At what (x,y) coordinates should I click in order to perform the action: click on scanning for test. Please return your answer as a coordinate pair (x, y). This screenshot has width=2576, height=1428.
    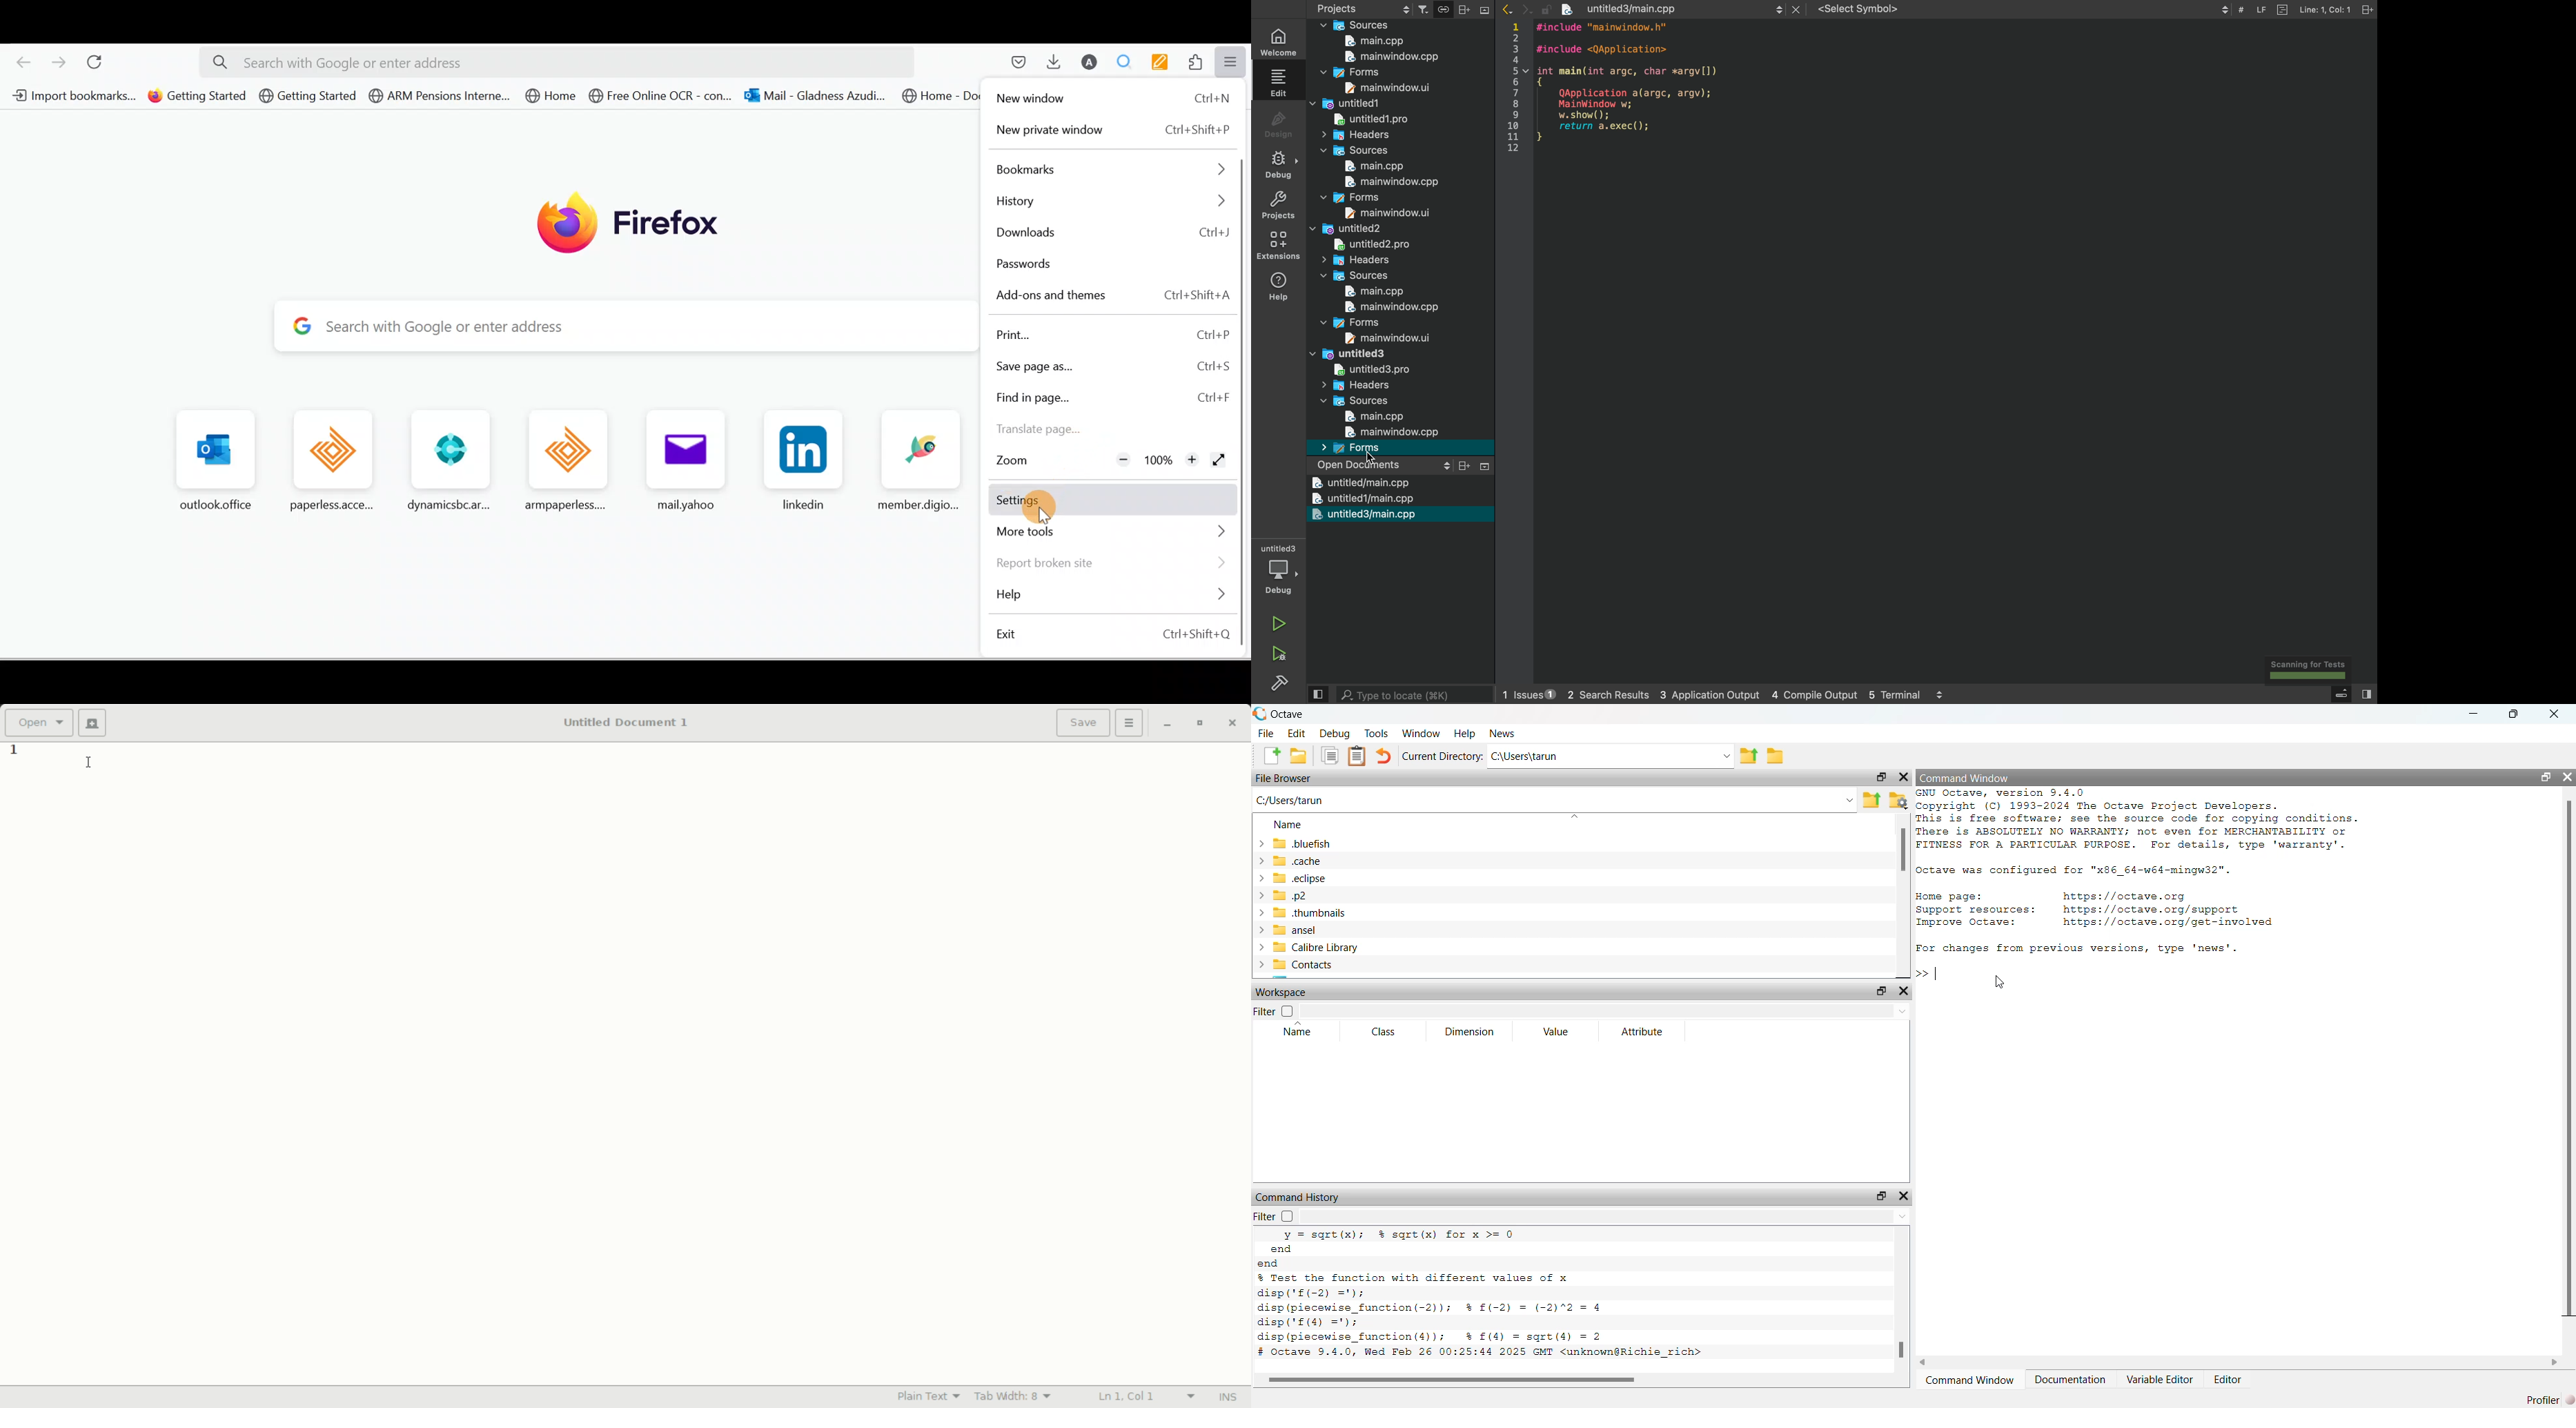
    Looking at the image, I should click on (2311, 670).